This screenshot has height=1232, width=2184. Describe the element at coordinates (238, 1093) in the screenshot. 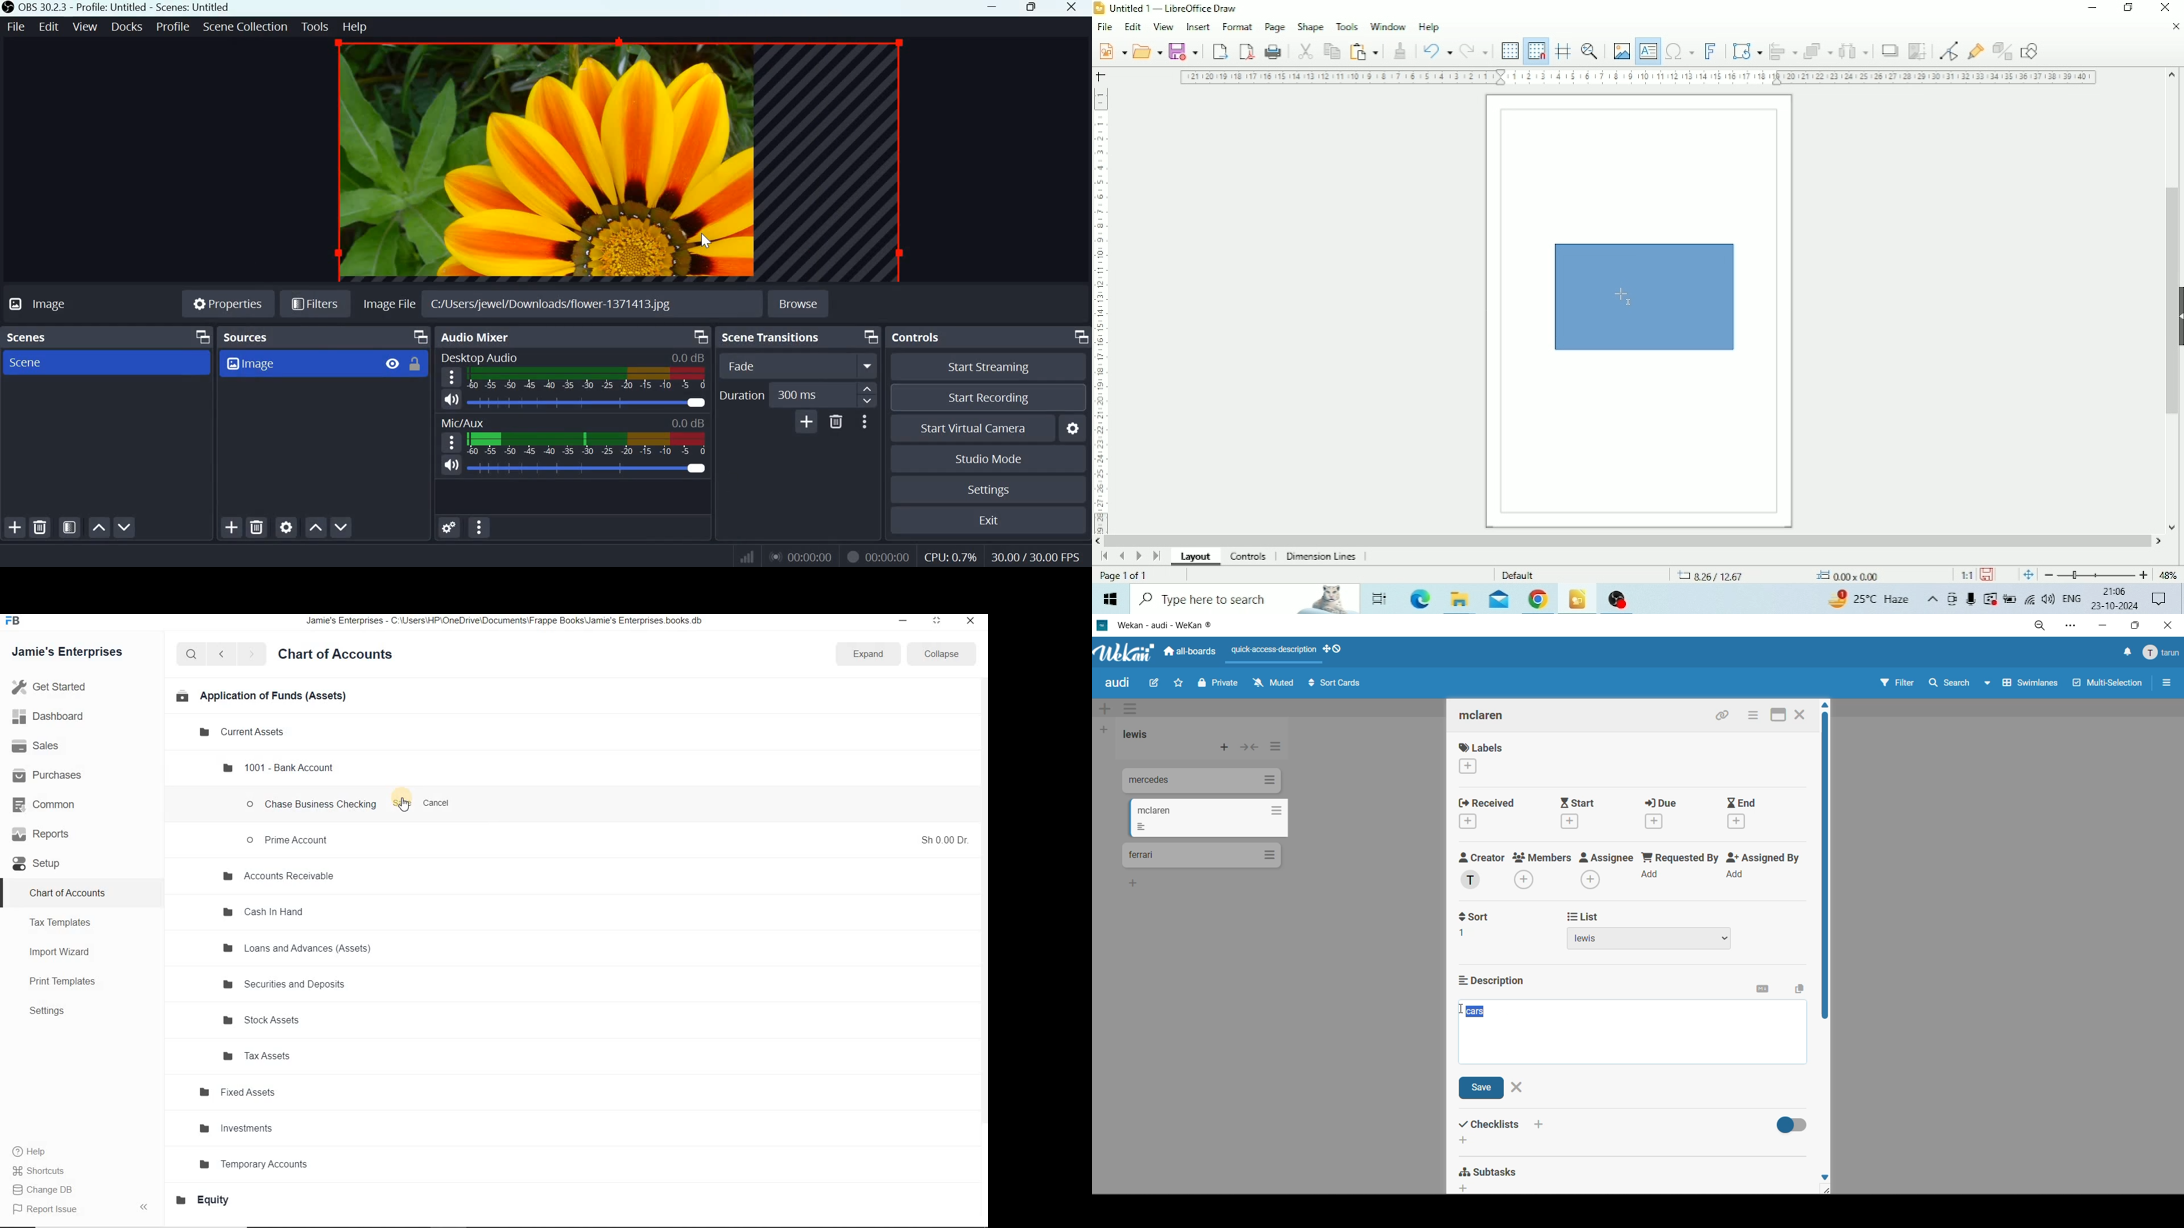

I see `Fixed Assets` at that location.